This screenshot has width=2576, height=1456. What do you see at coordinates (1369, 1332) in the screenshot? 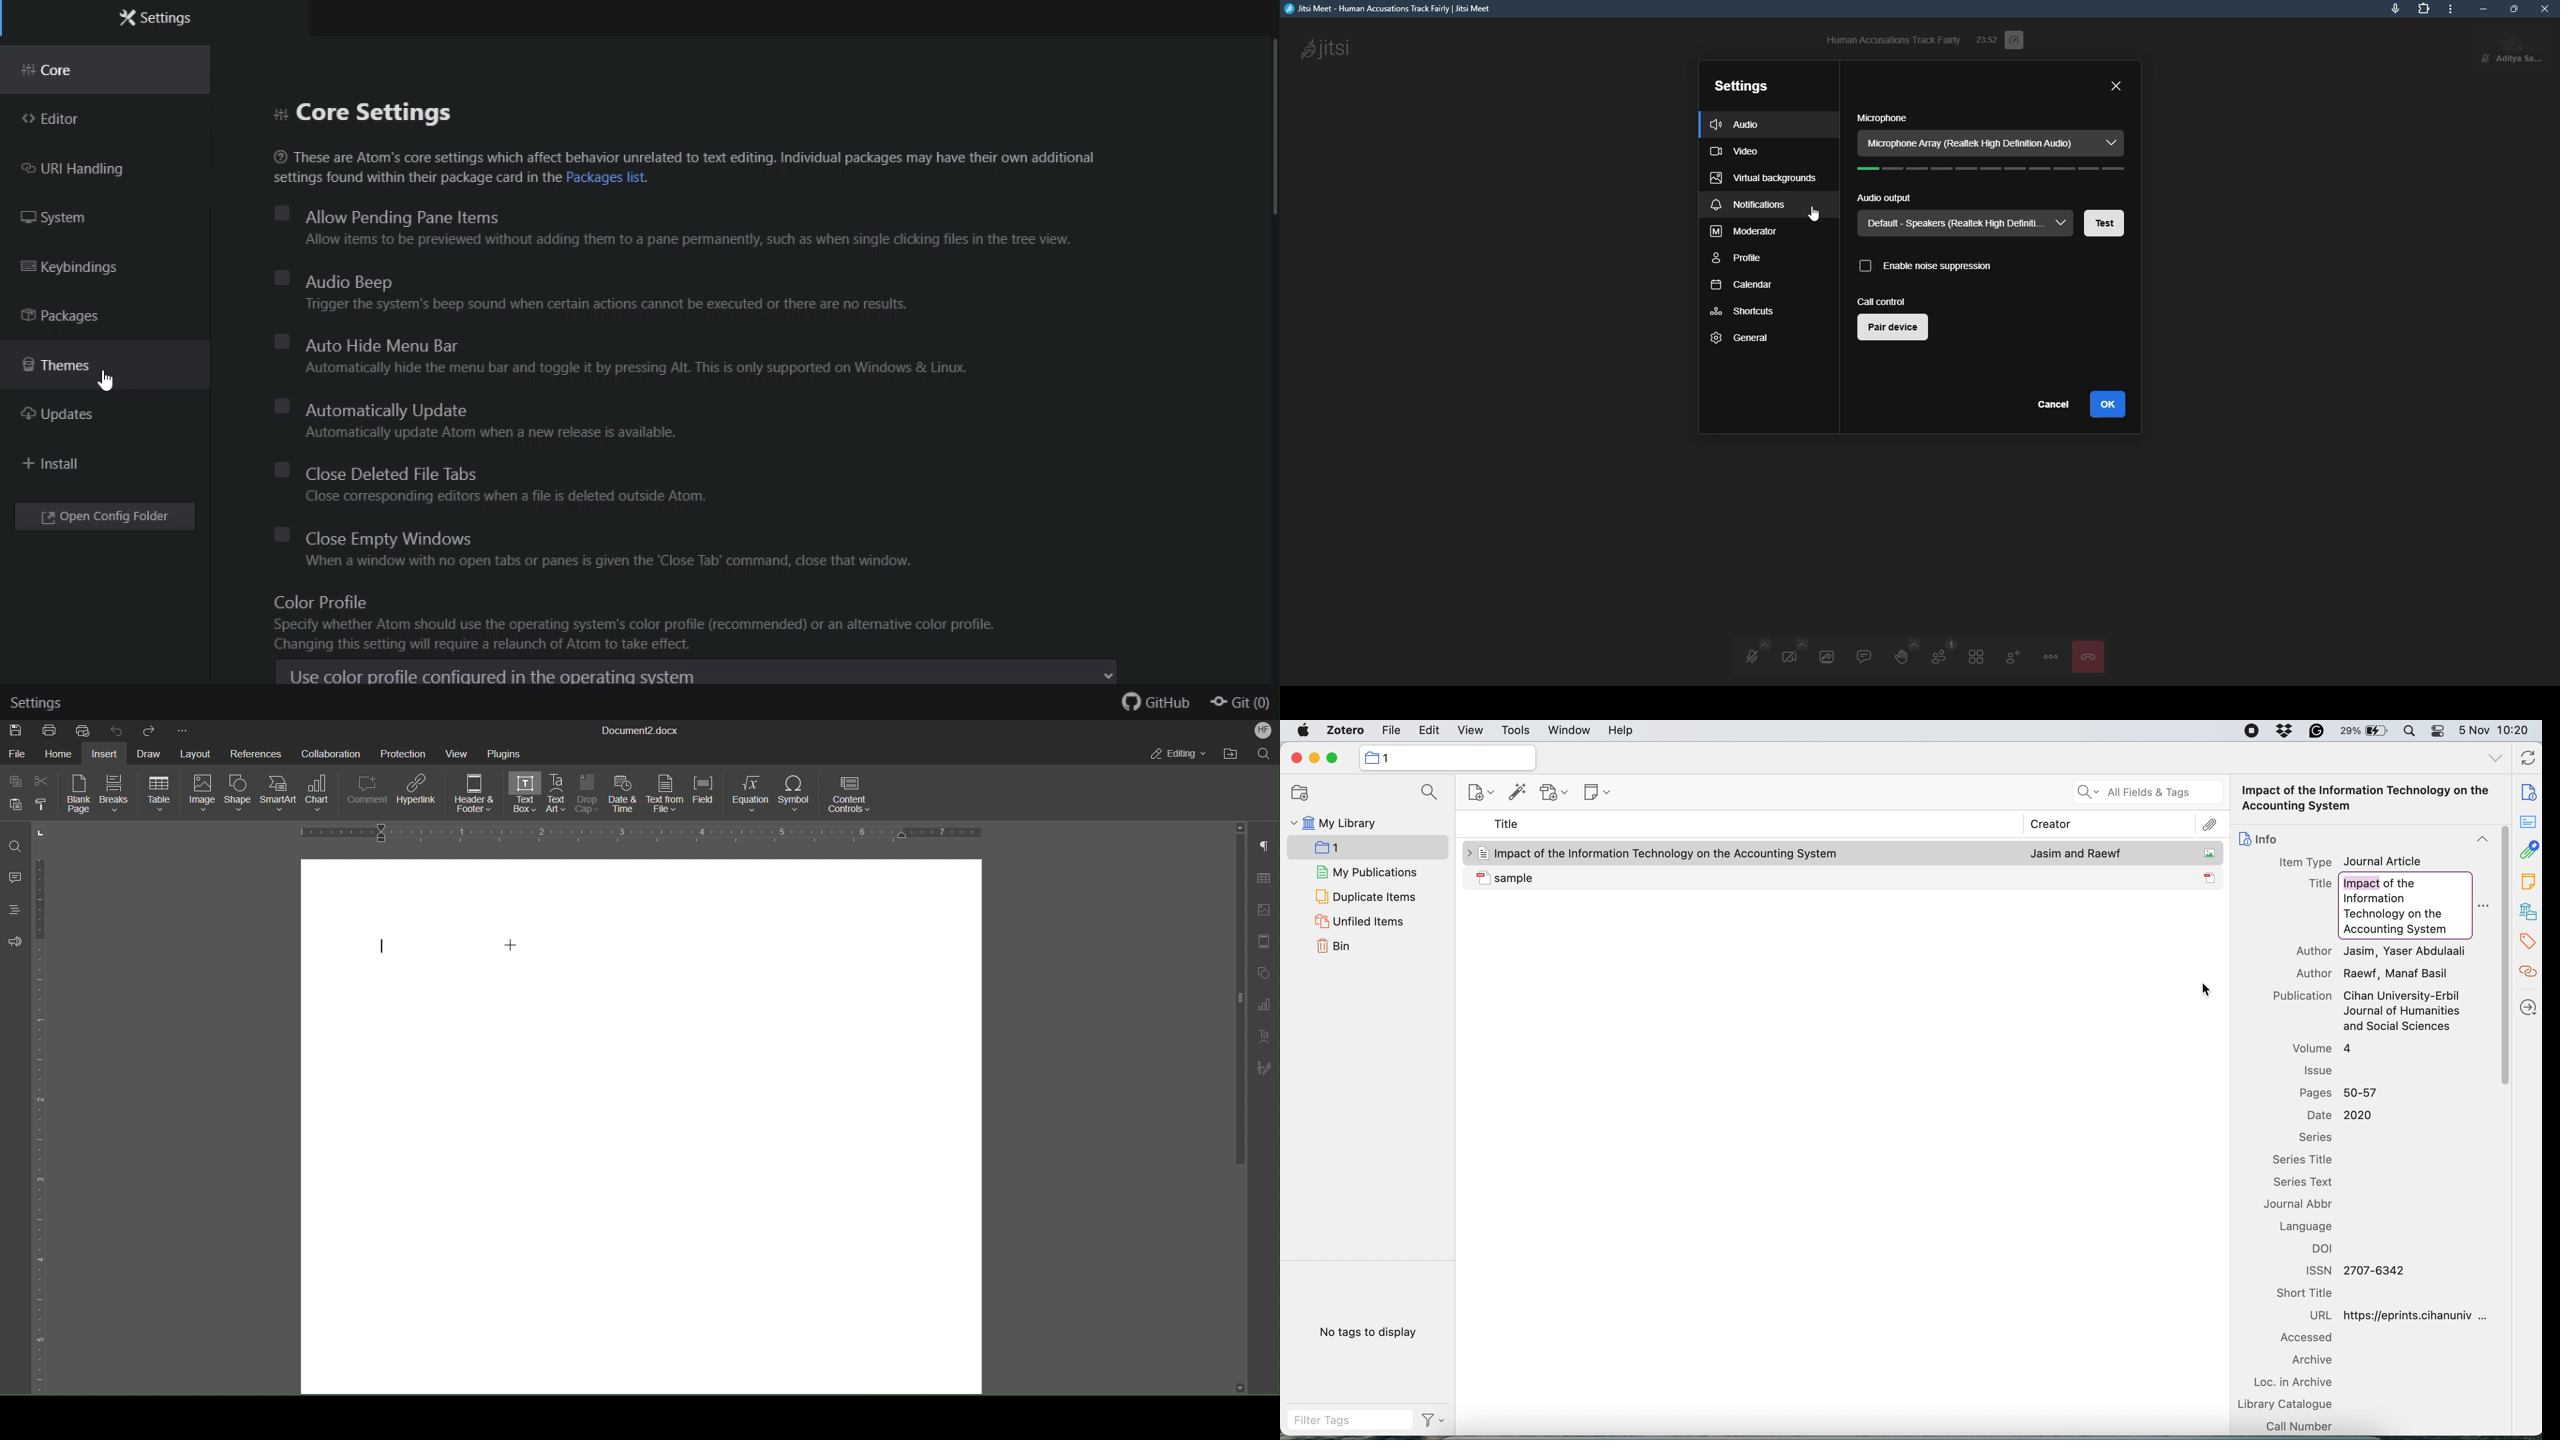
I see `no tags to display` at bounding box center [1369, 1332].